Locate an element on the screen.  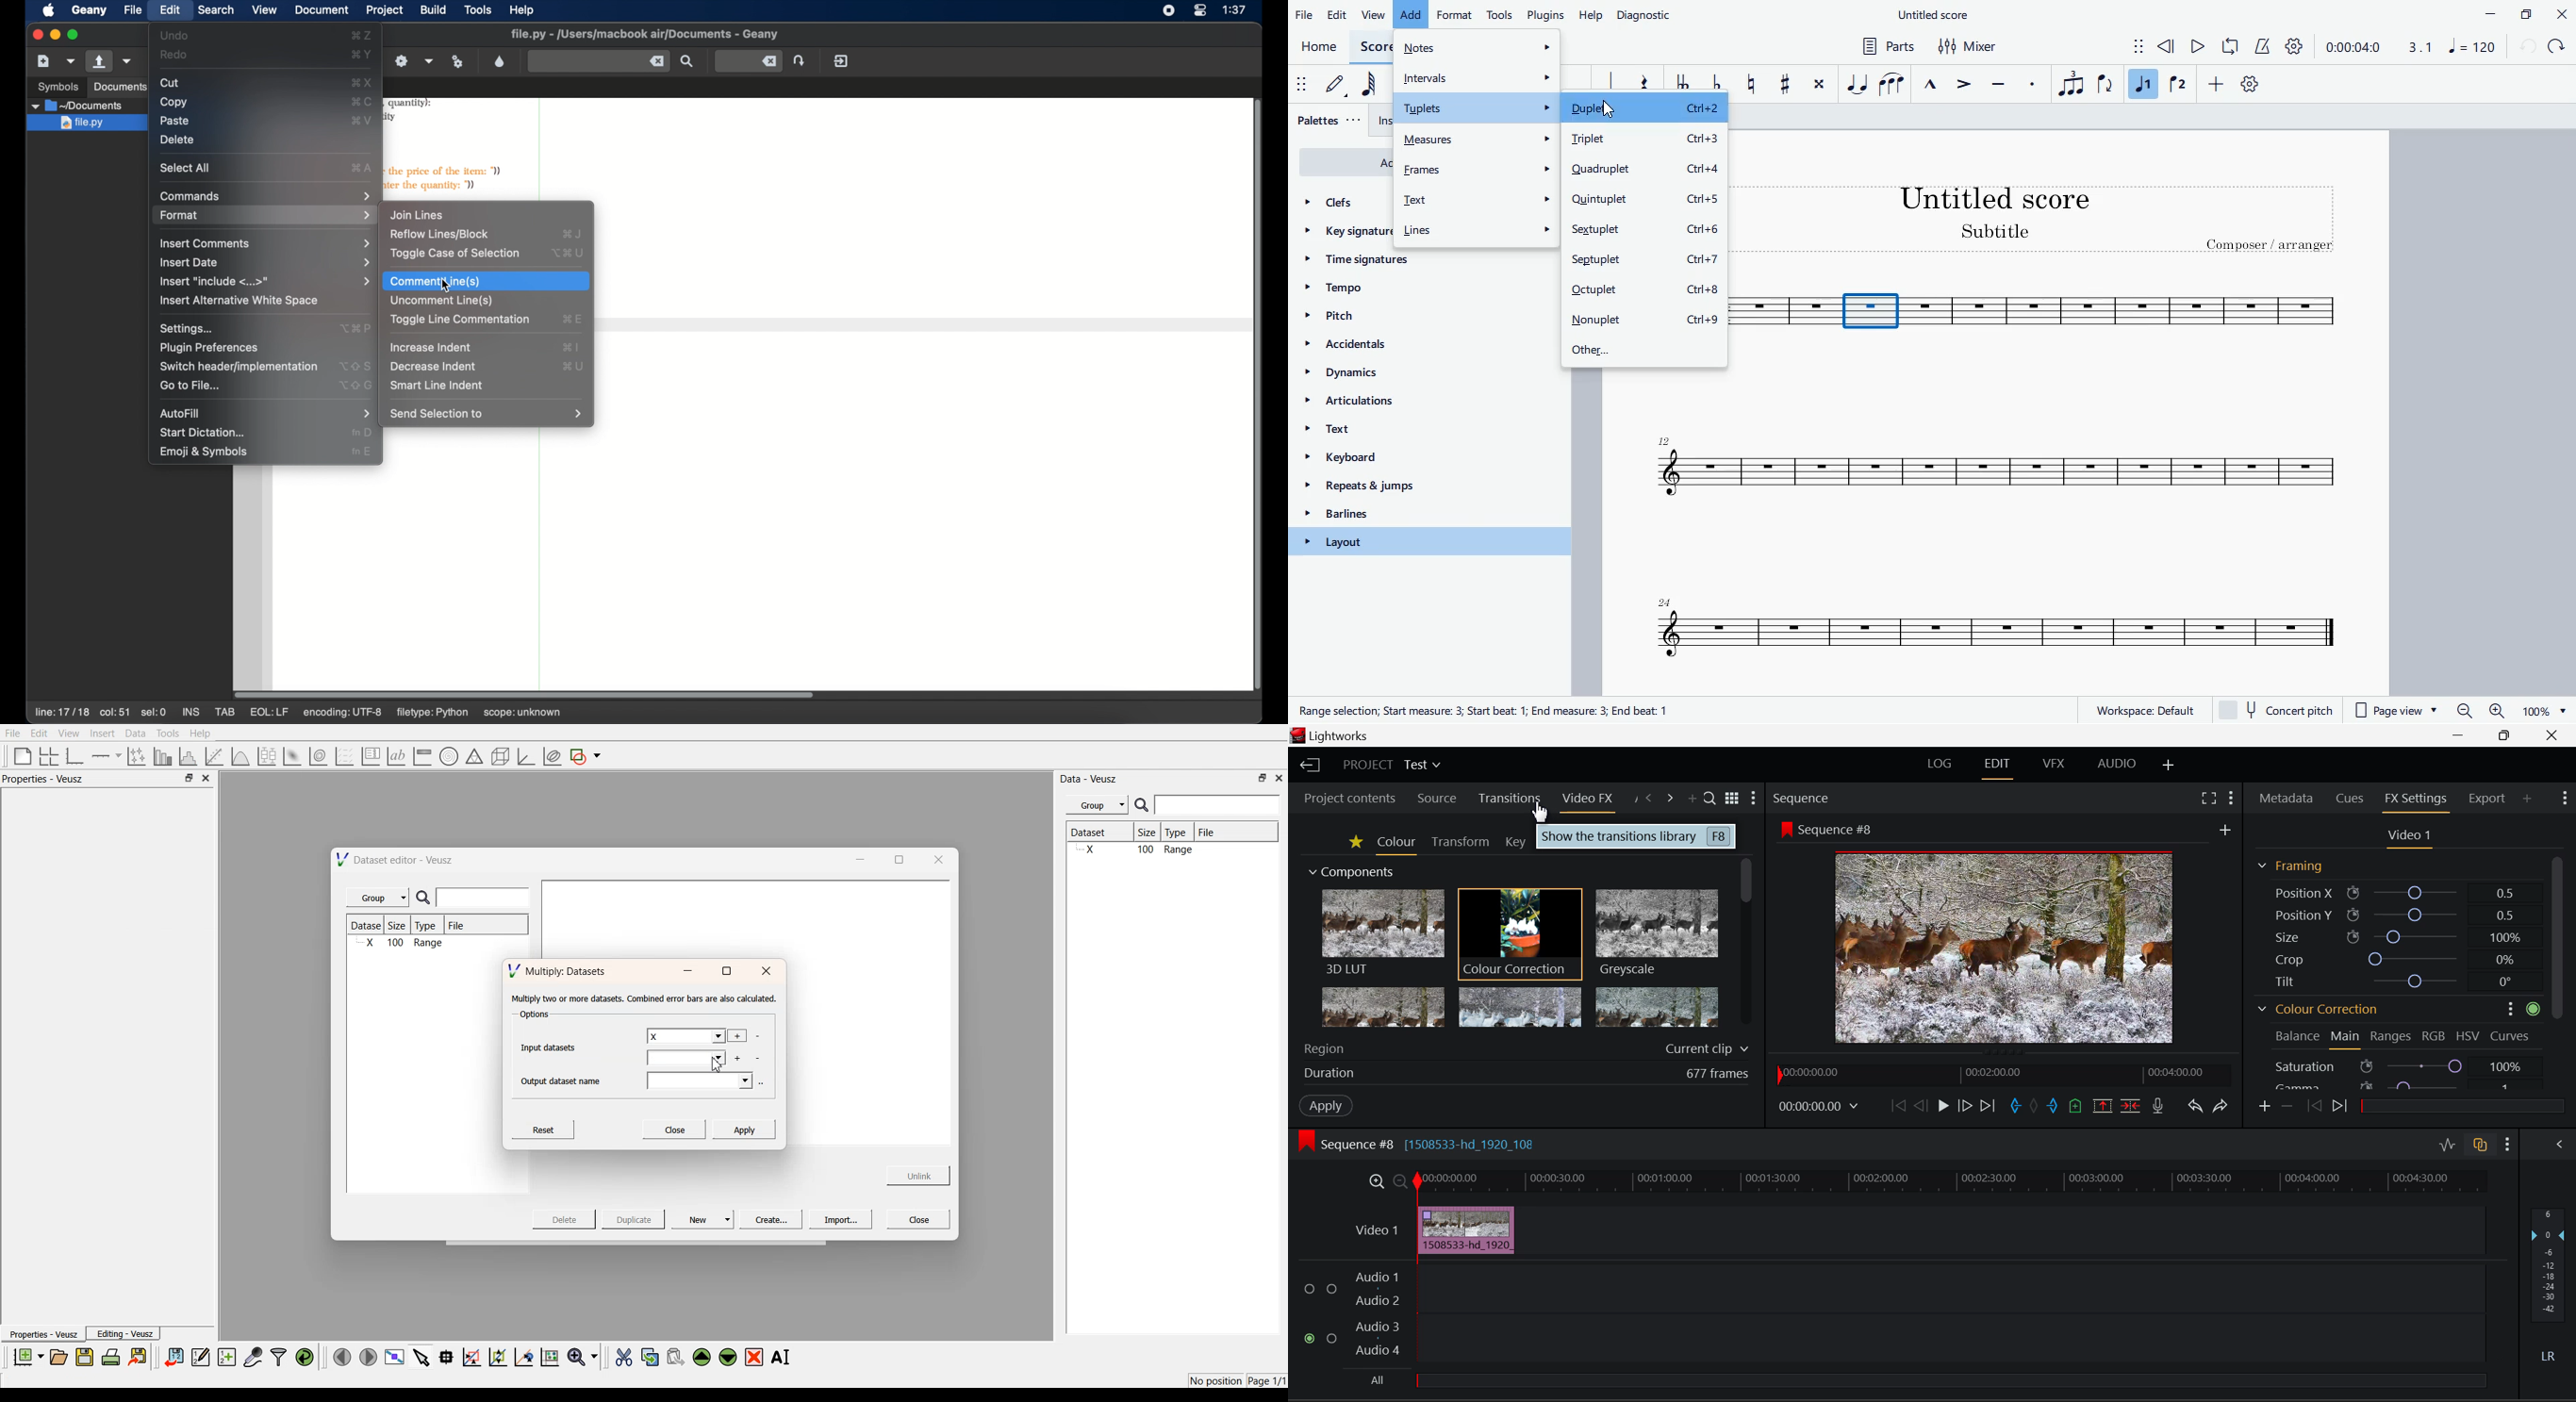
Show Settings is located at coordinates (2567, 798).